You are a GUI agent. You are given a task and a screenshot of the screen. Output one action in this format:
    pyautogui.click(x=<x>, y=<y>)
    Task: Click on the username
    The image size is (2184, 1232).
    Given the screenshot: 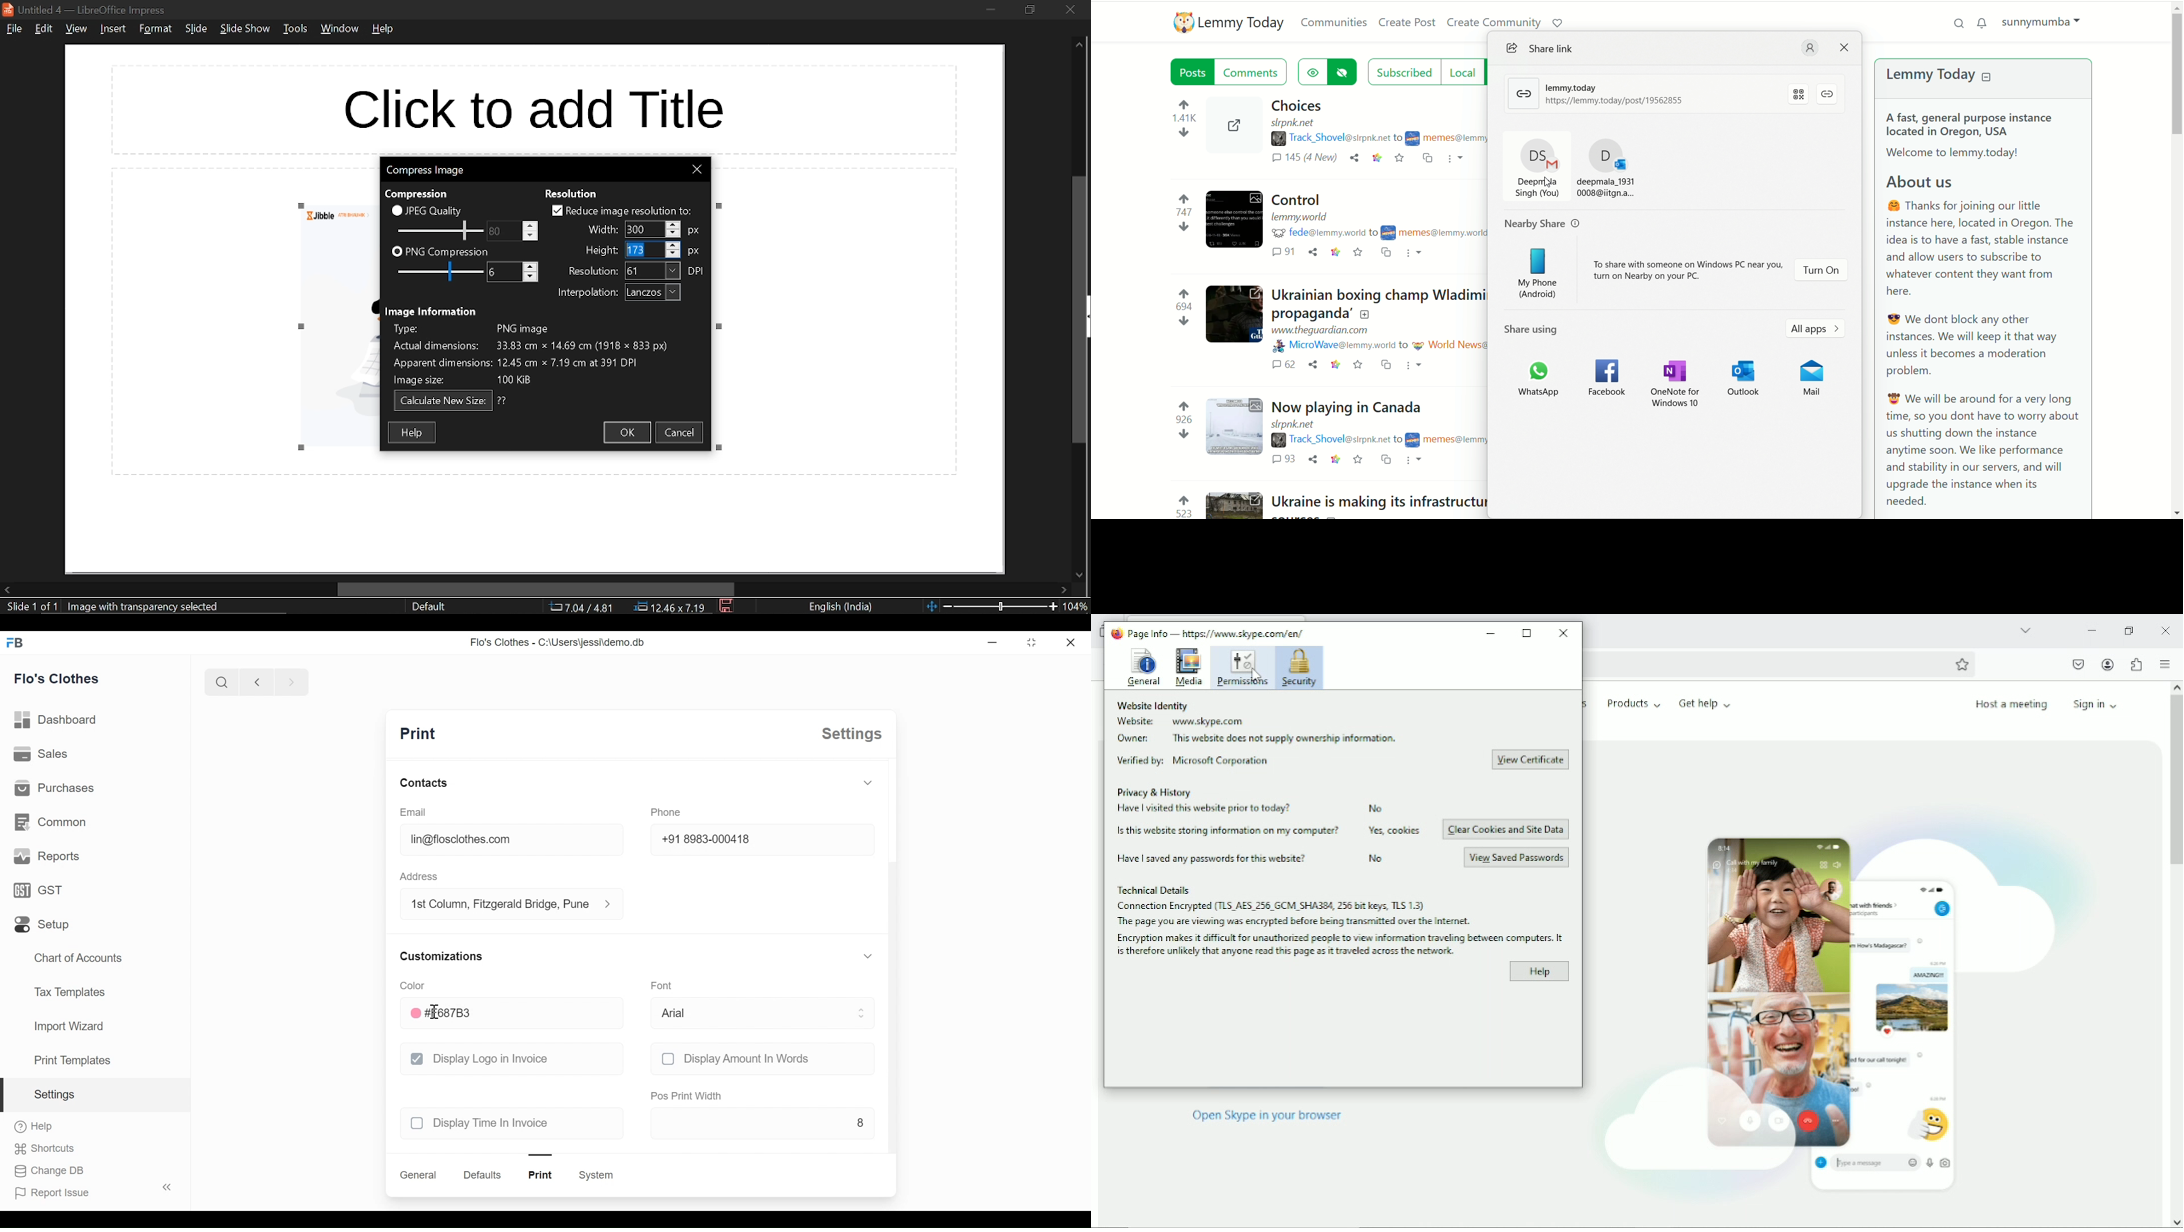 What is the action you would take?
    pyautogui.click(x=1321, y=234)
    